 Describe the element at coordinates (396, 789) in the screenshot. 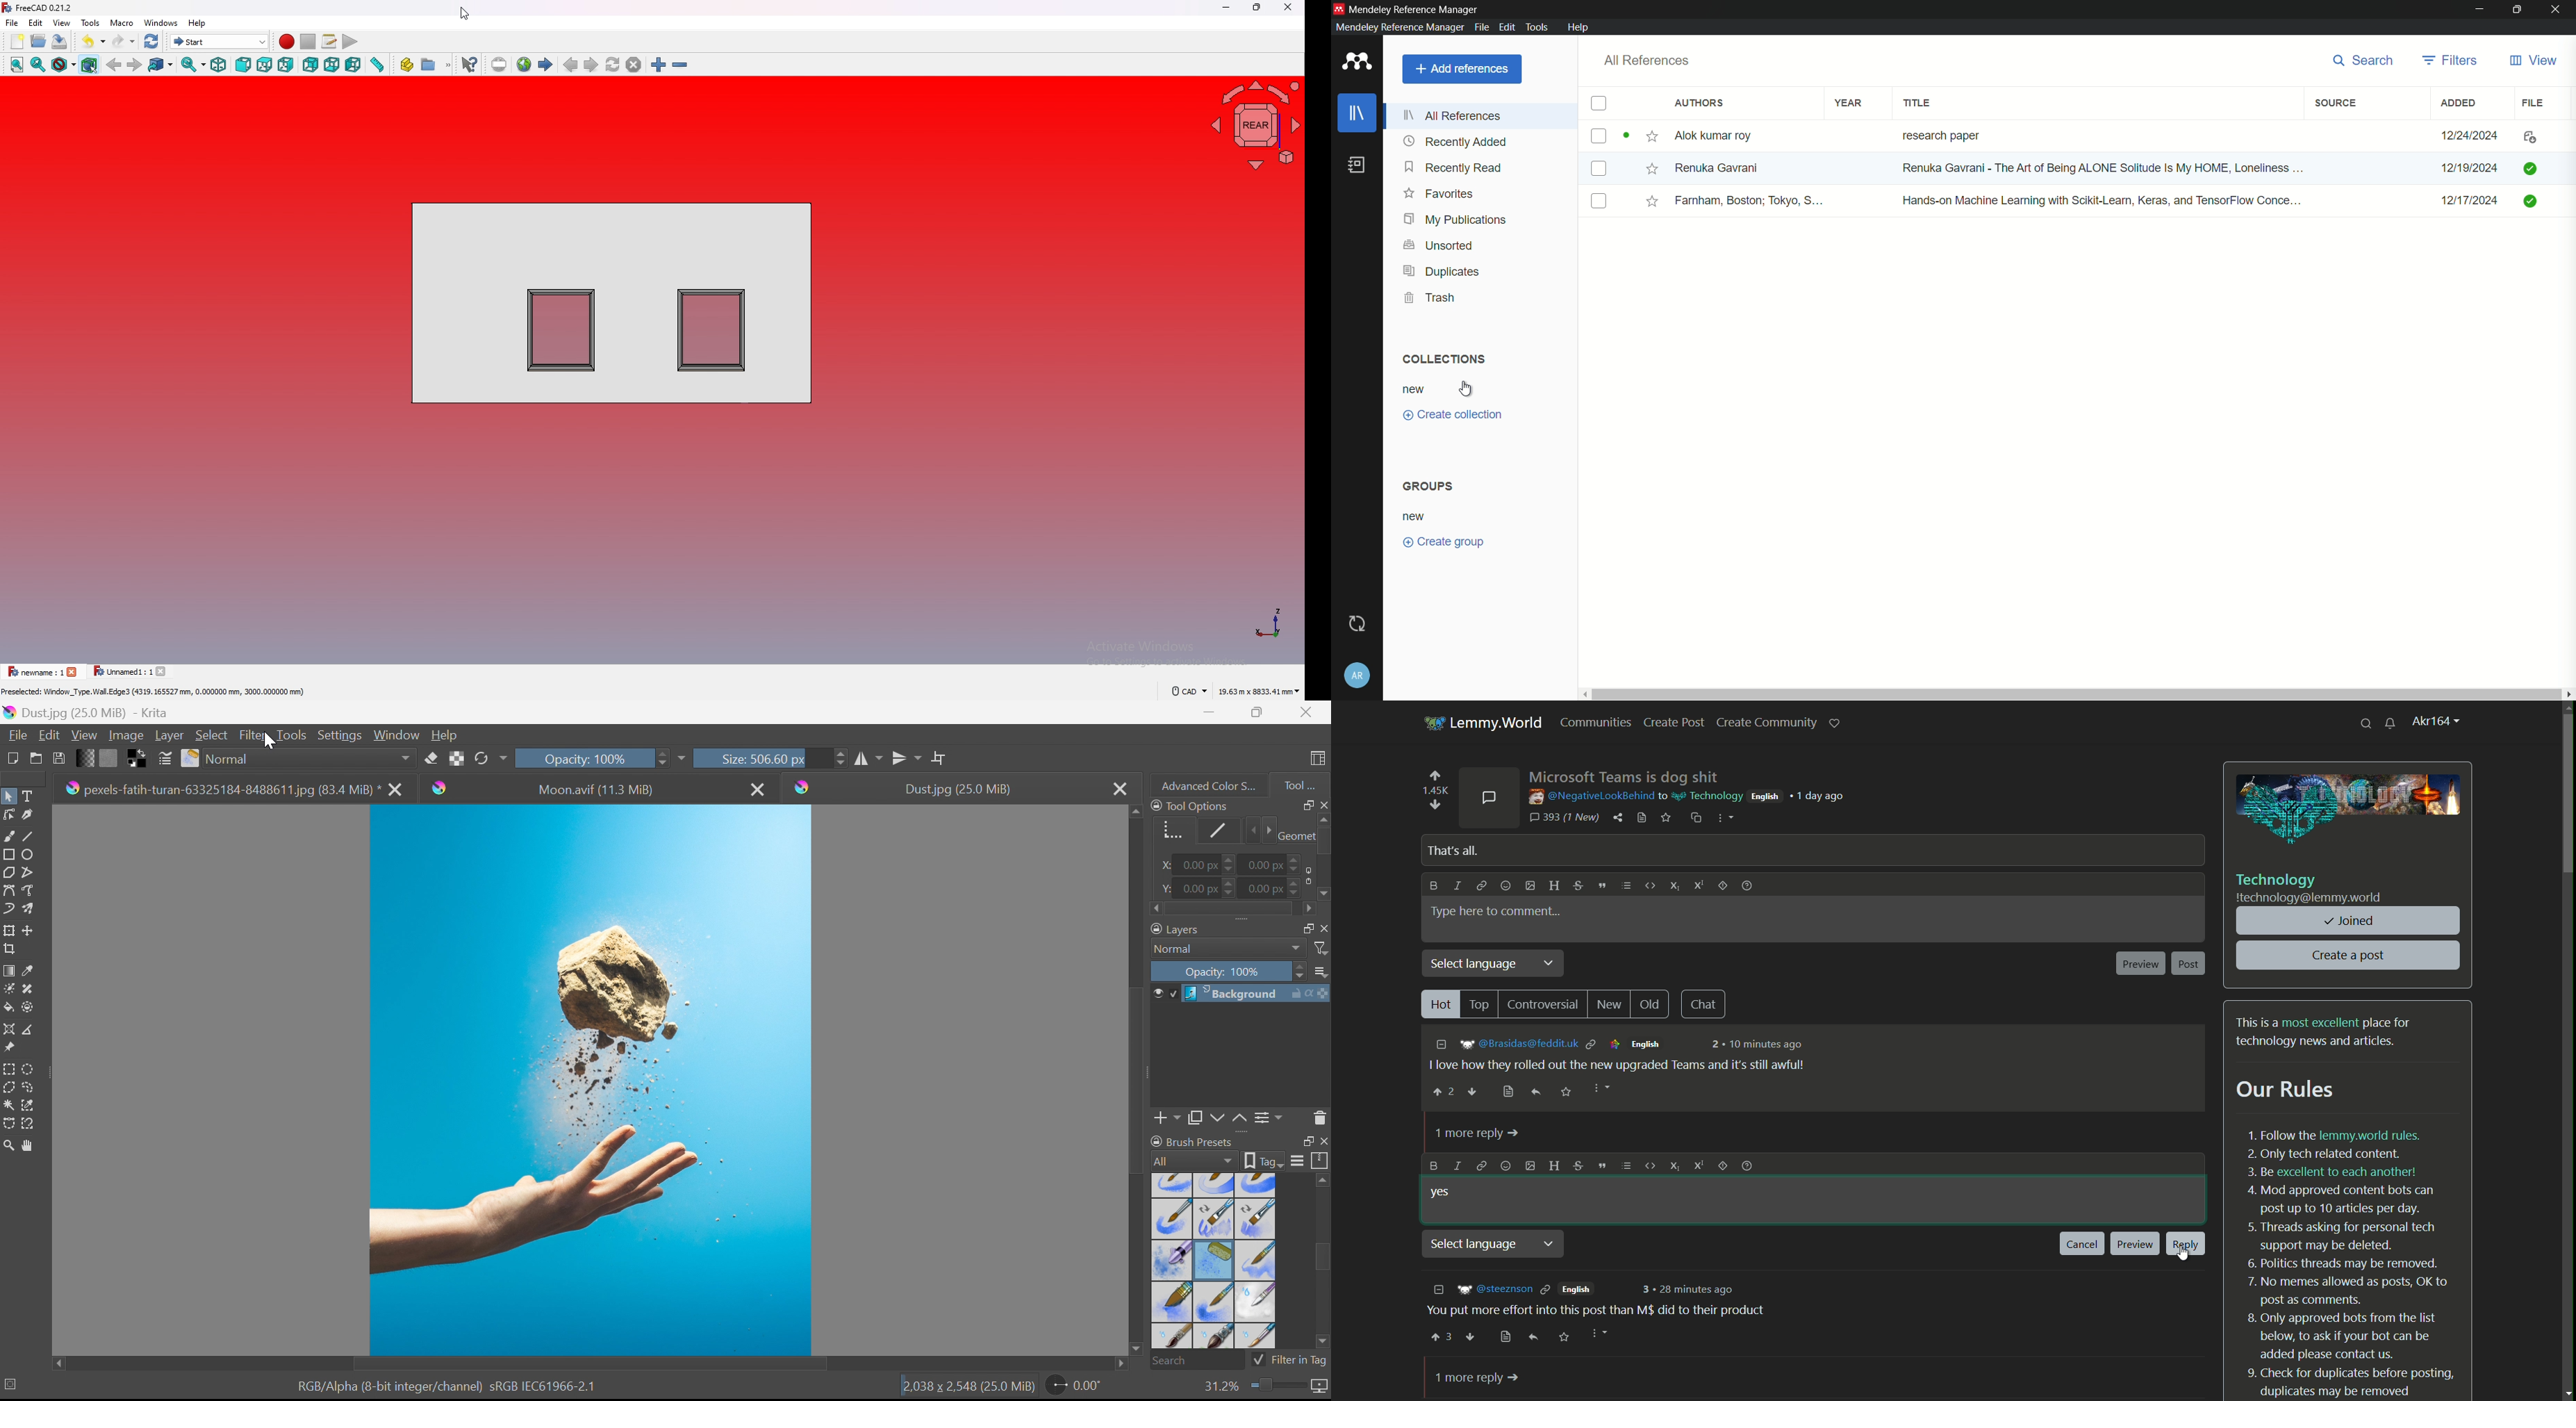

I see `cLOSE` at that location.